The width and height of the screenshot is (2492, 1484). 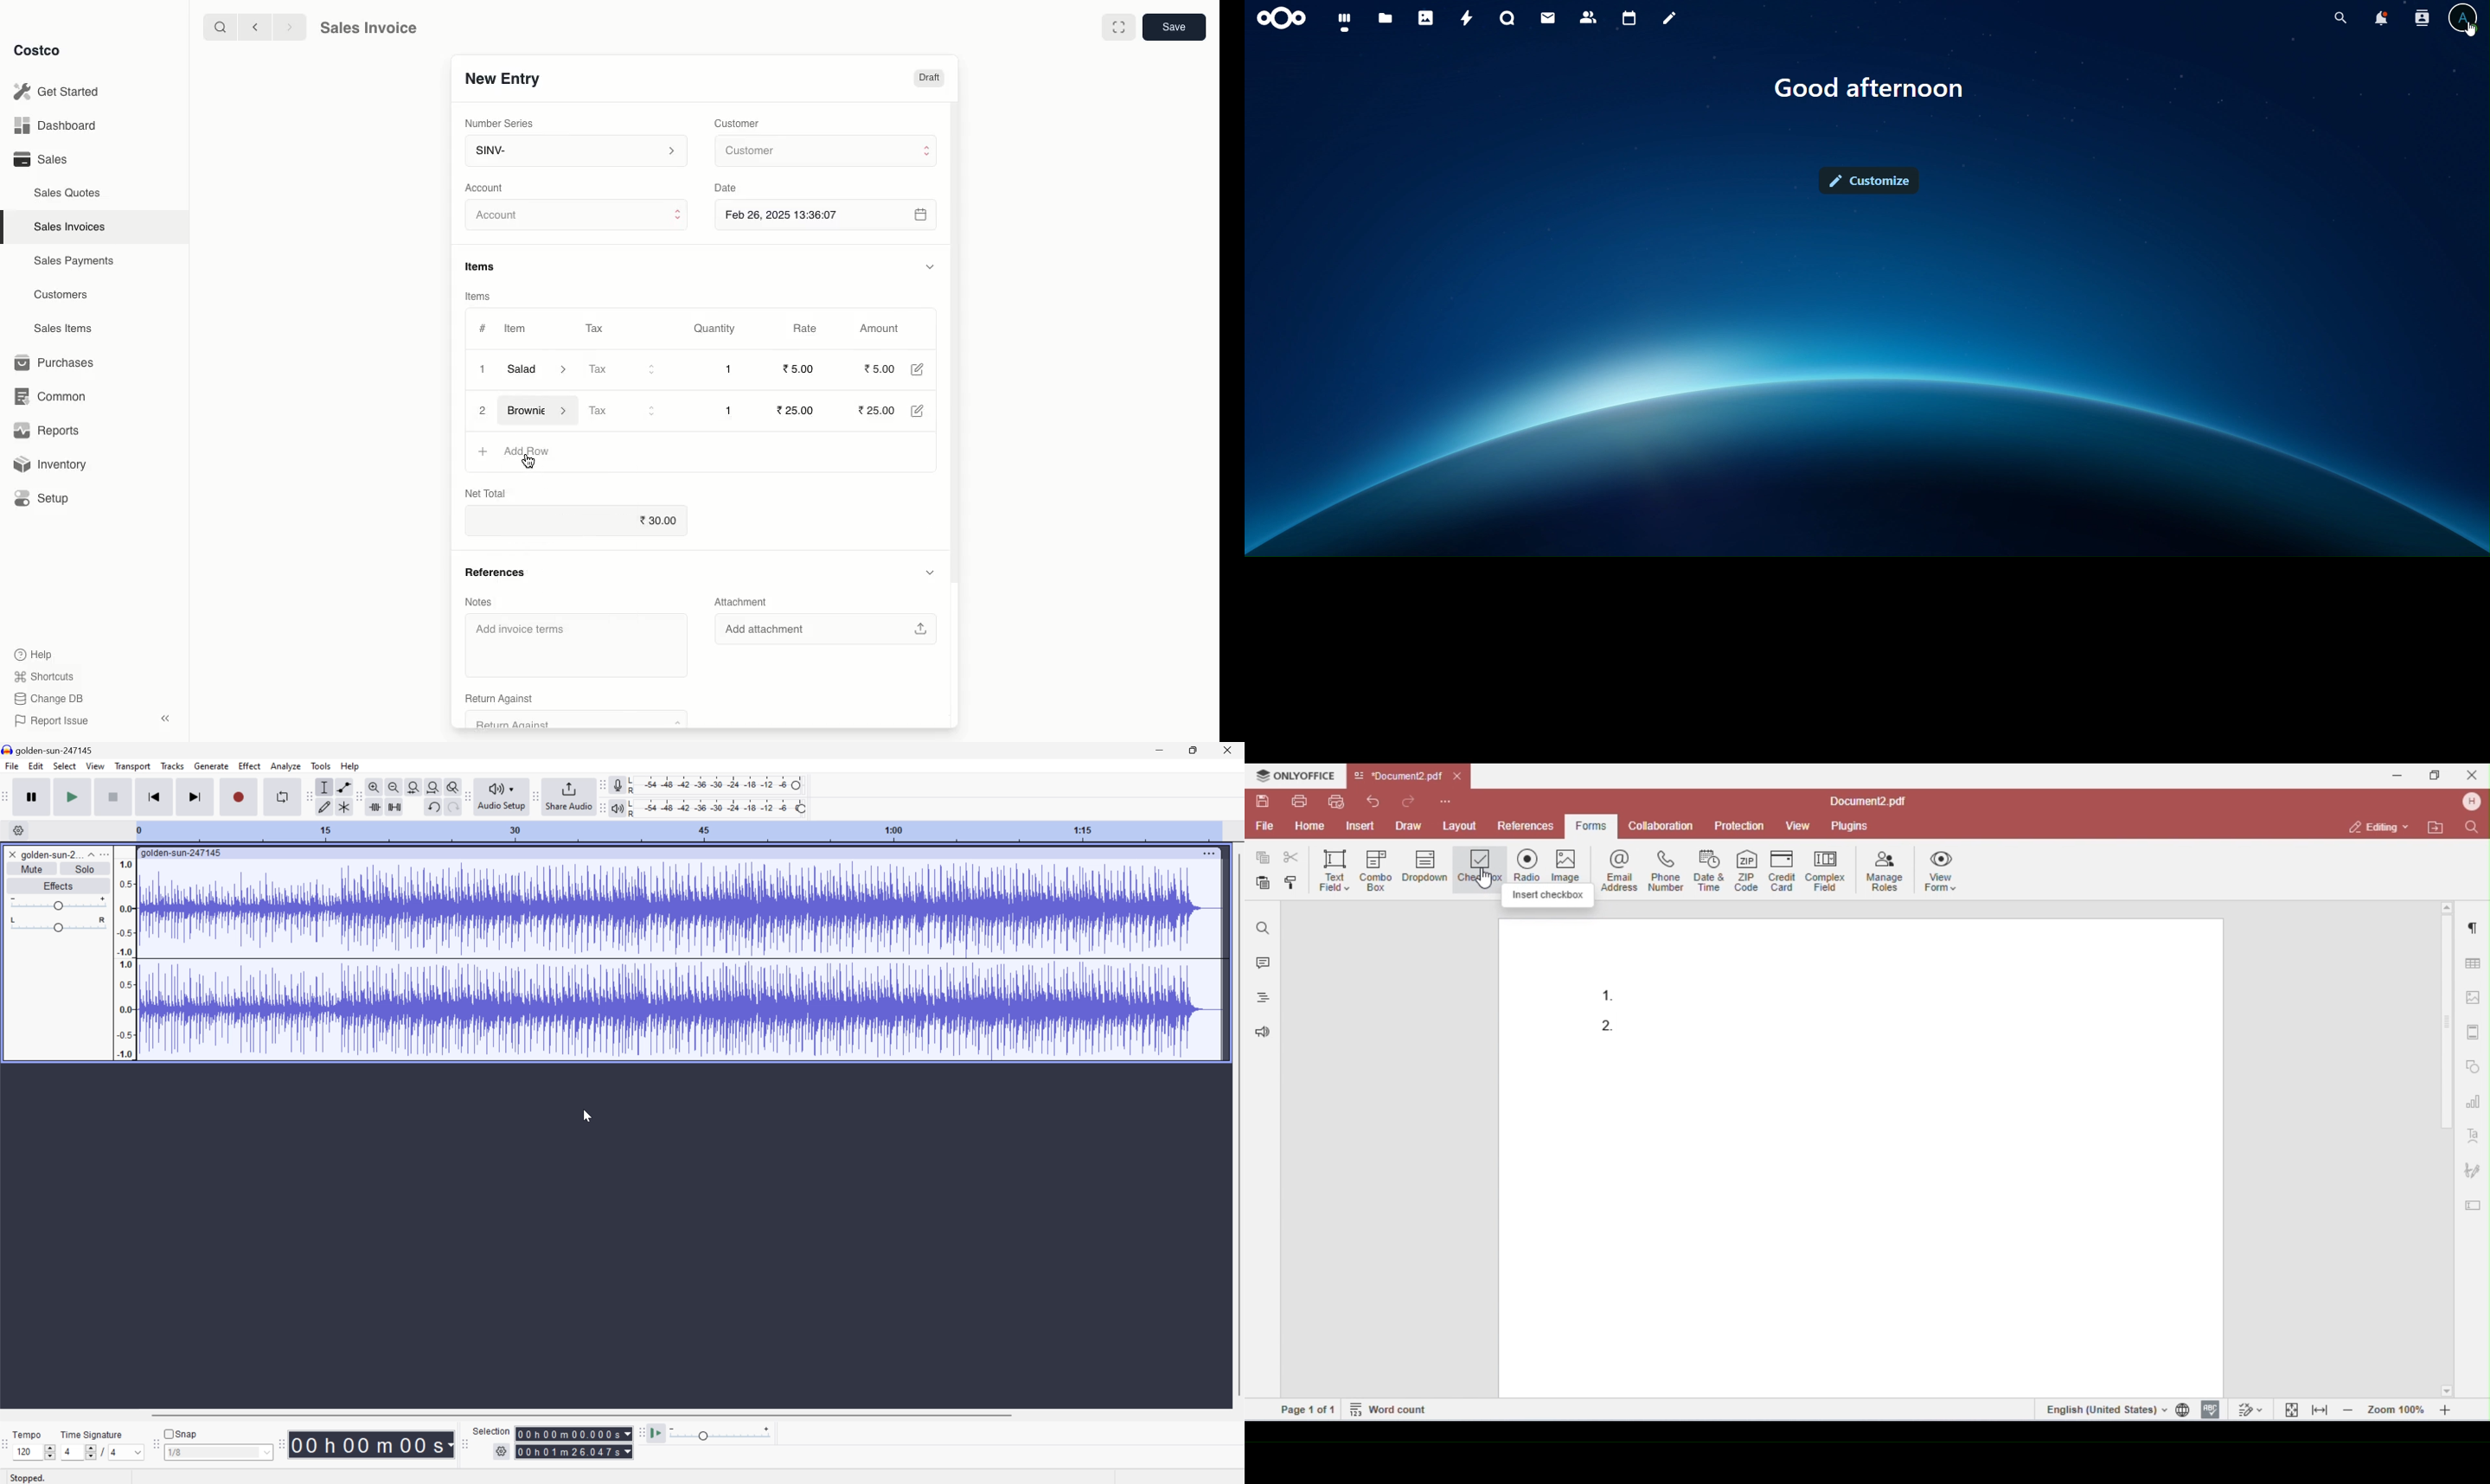 What do you see at coordinates (377, 807) in the screenshot?
I see `Trim audio outside selection` at bounding box center [377, 807].